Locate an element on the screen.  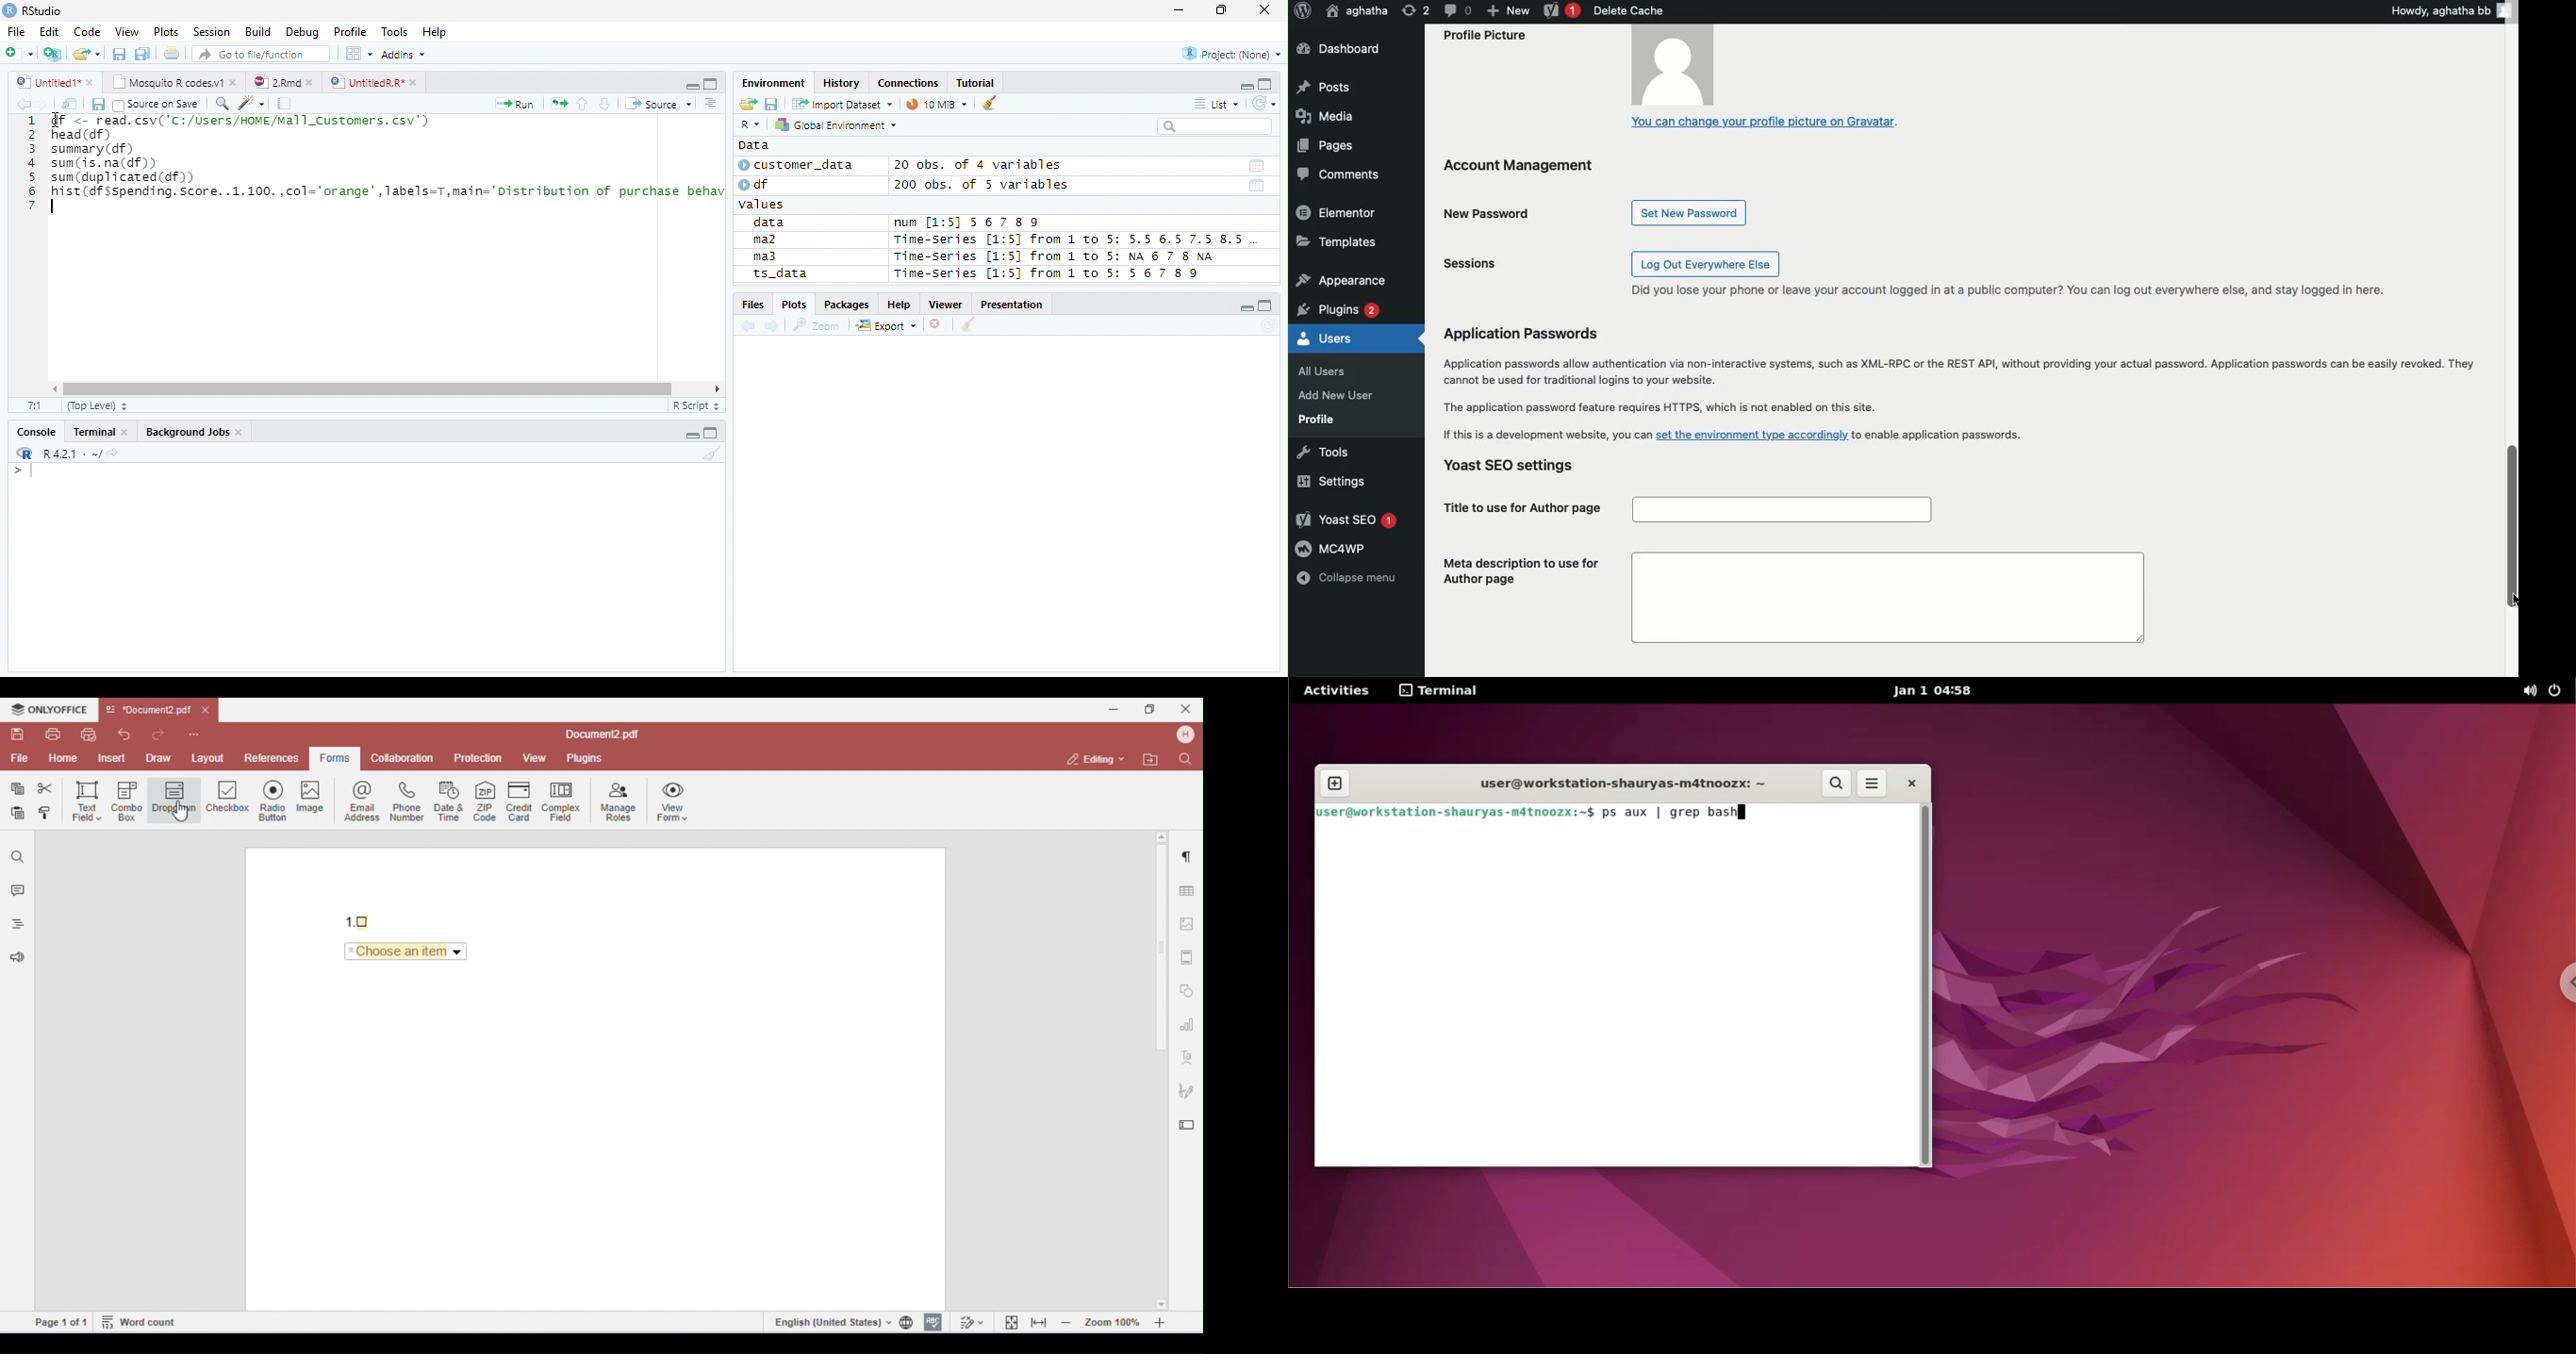
Find/Replace is located at coordinates (221, 103).